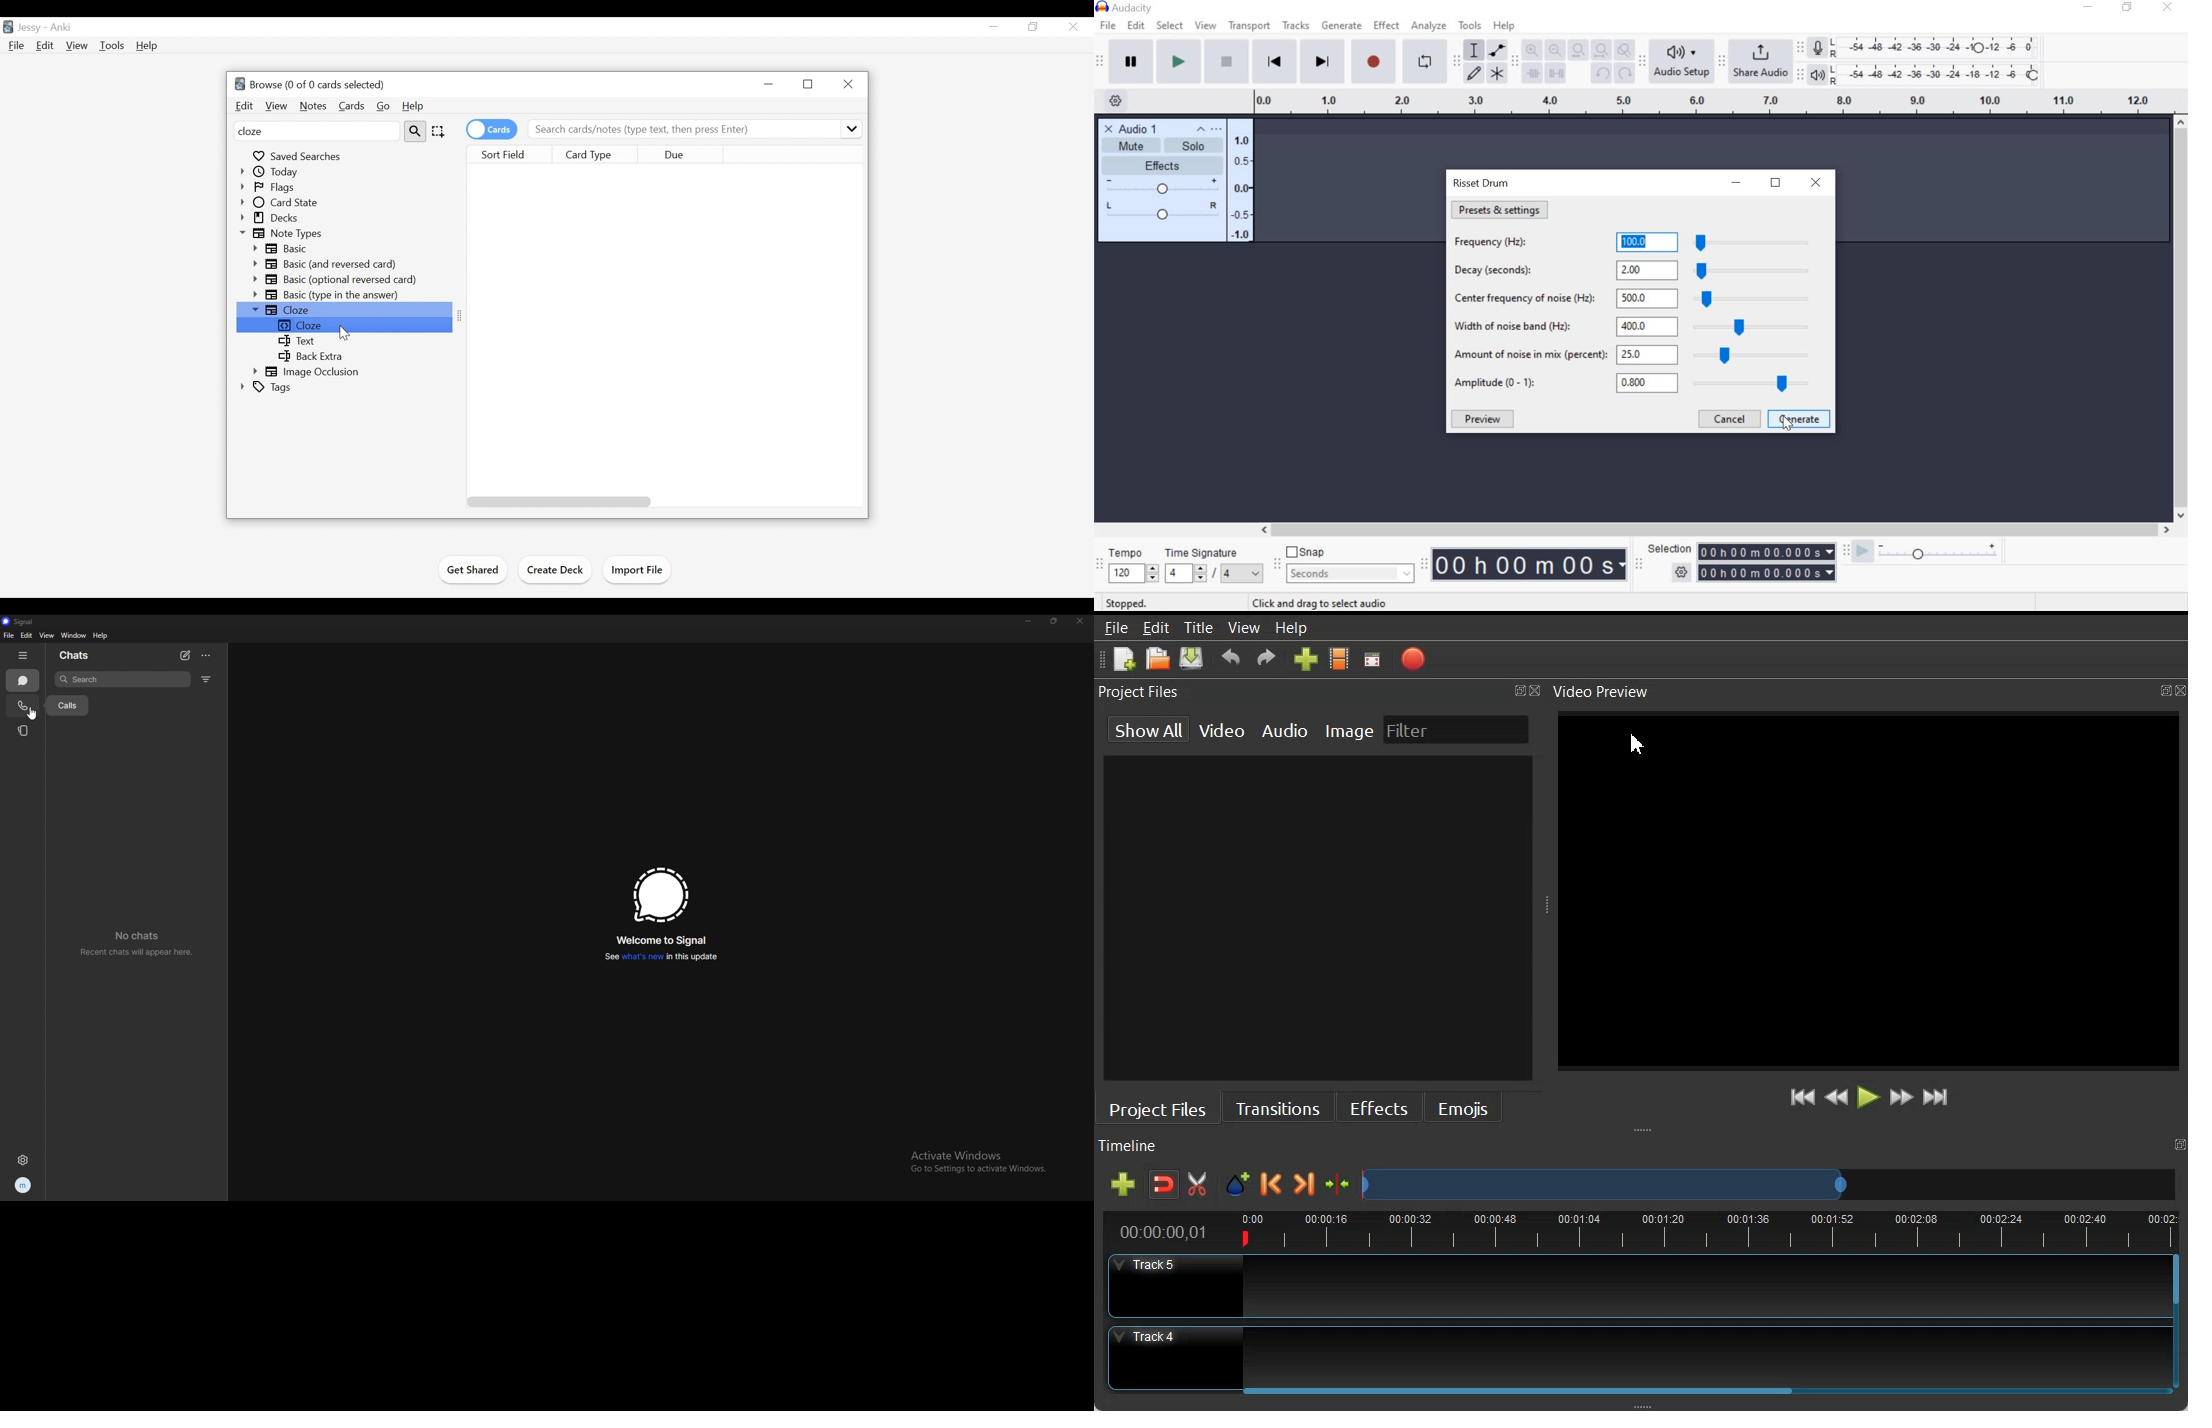 Image resolution: width=2212 pixels, height=1428 pixels. Describe the element at coordinates (1635, 241) in the screenshot. I see `Frequency` at that location.